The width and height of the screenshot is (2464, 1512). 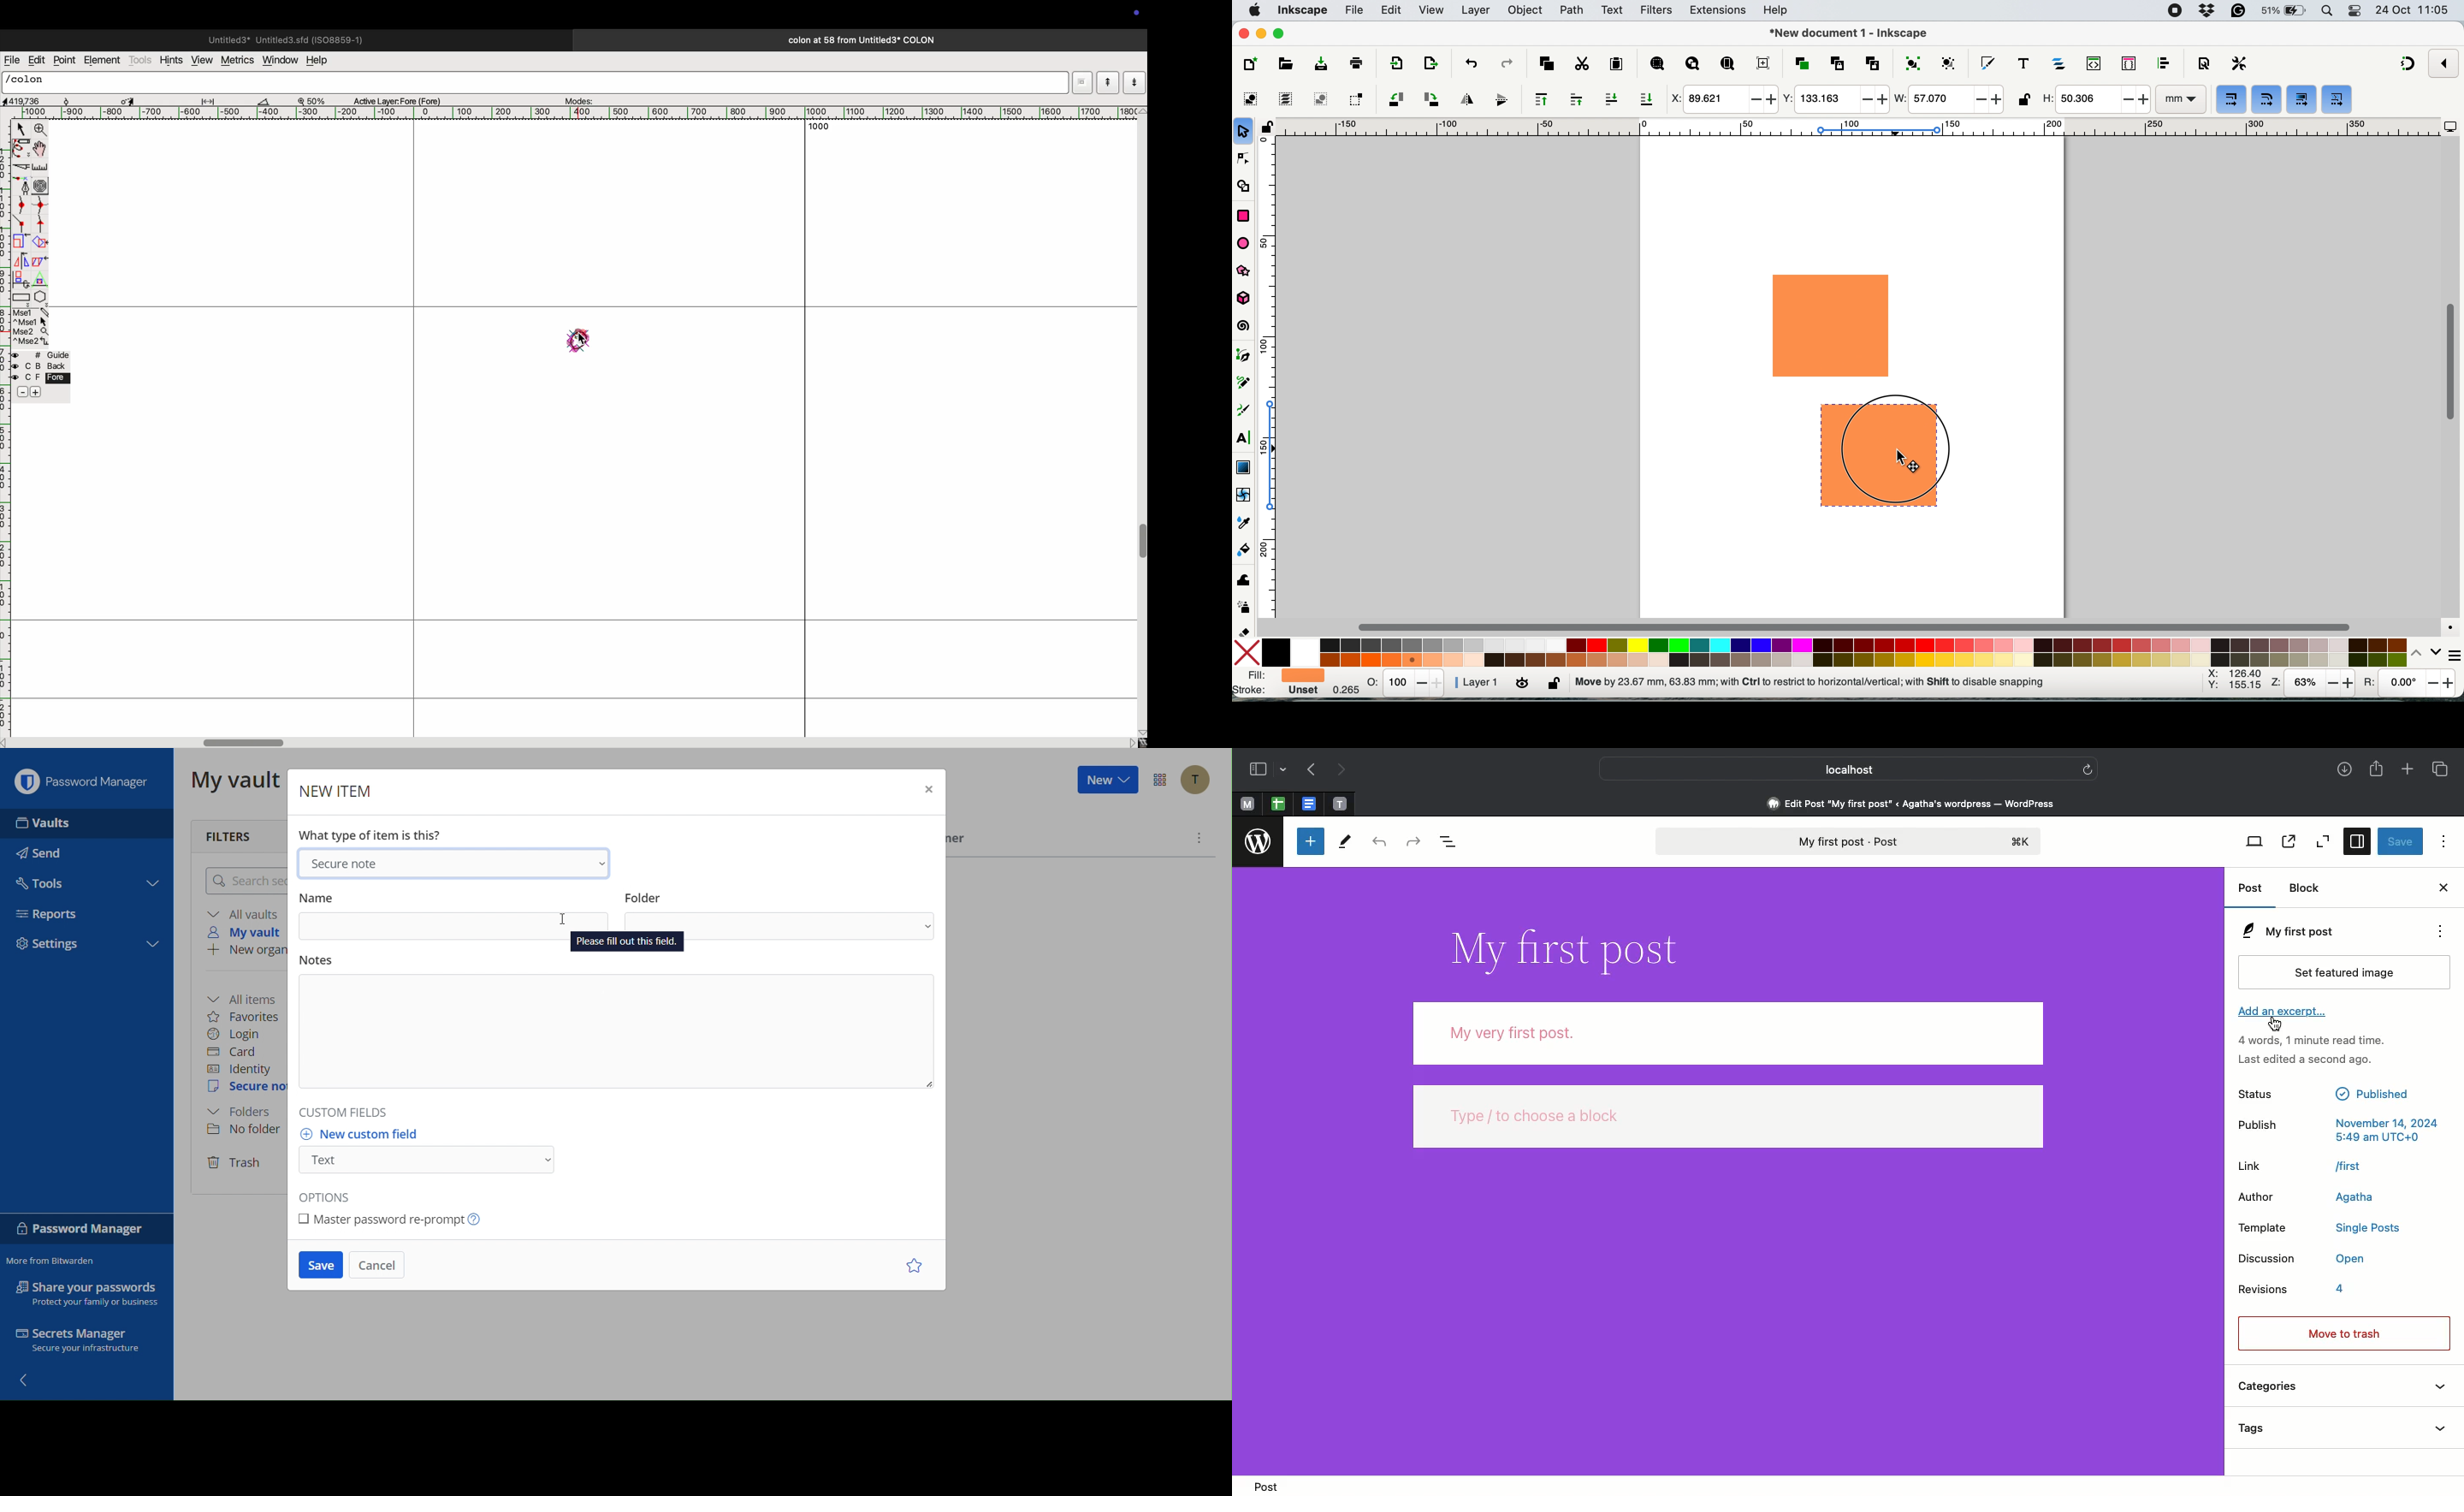 What do you see at coordinates (1911, 62) in the screenshot?
I see `group` at bounding box center [1911, 62].